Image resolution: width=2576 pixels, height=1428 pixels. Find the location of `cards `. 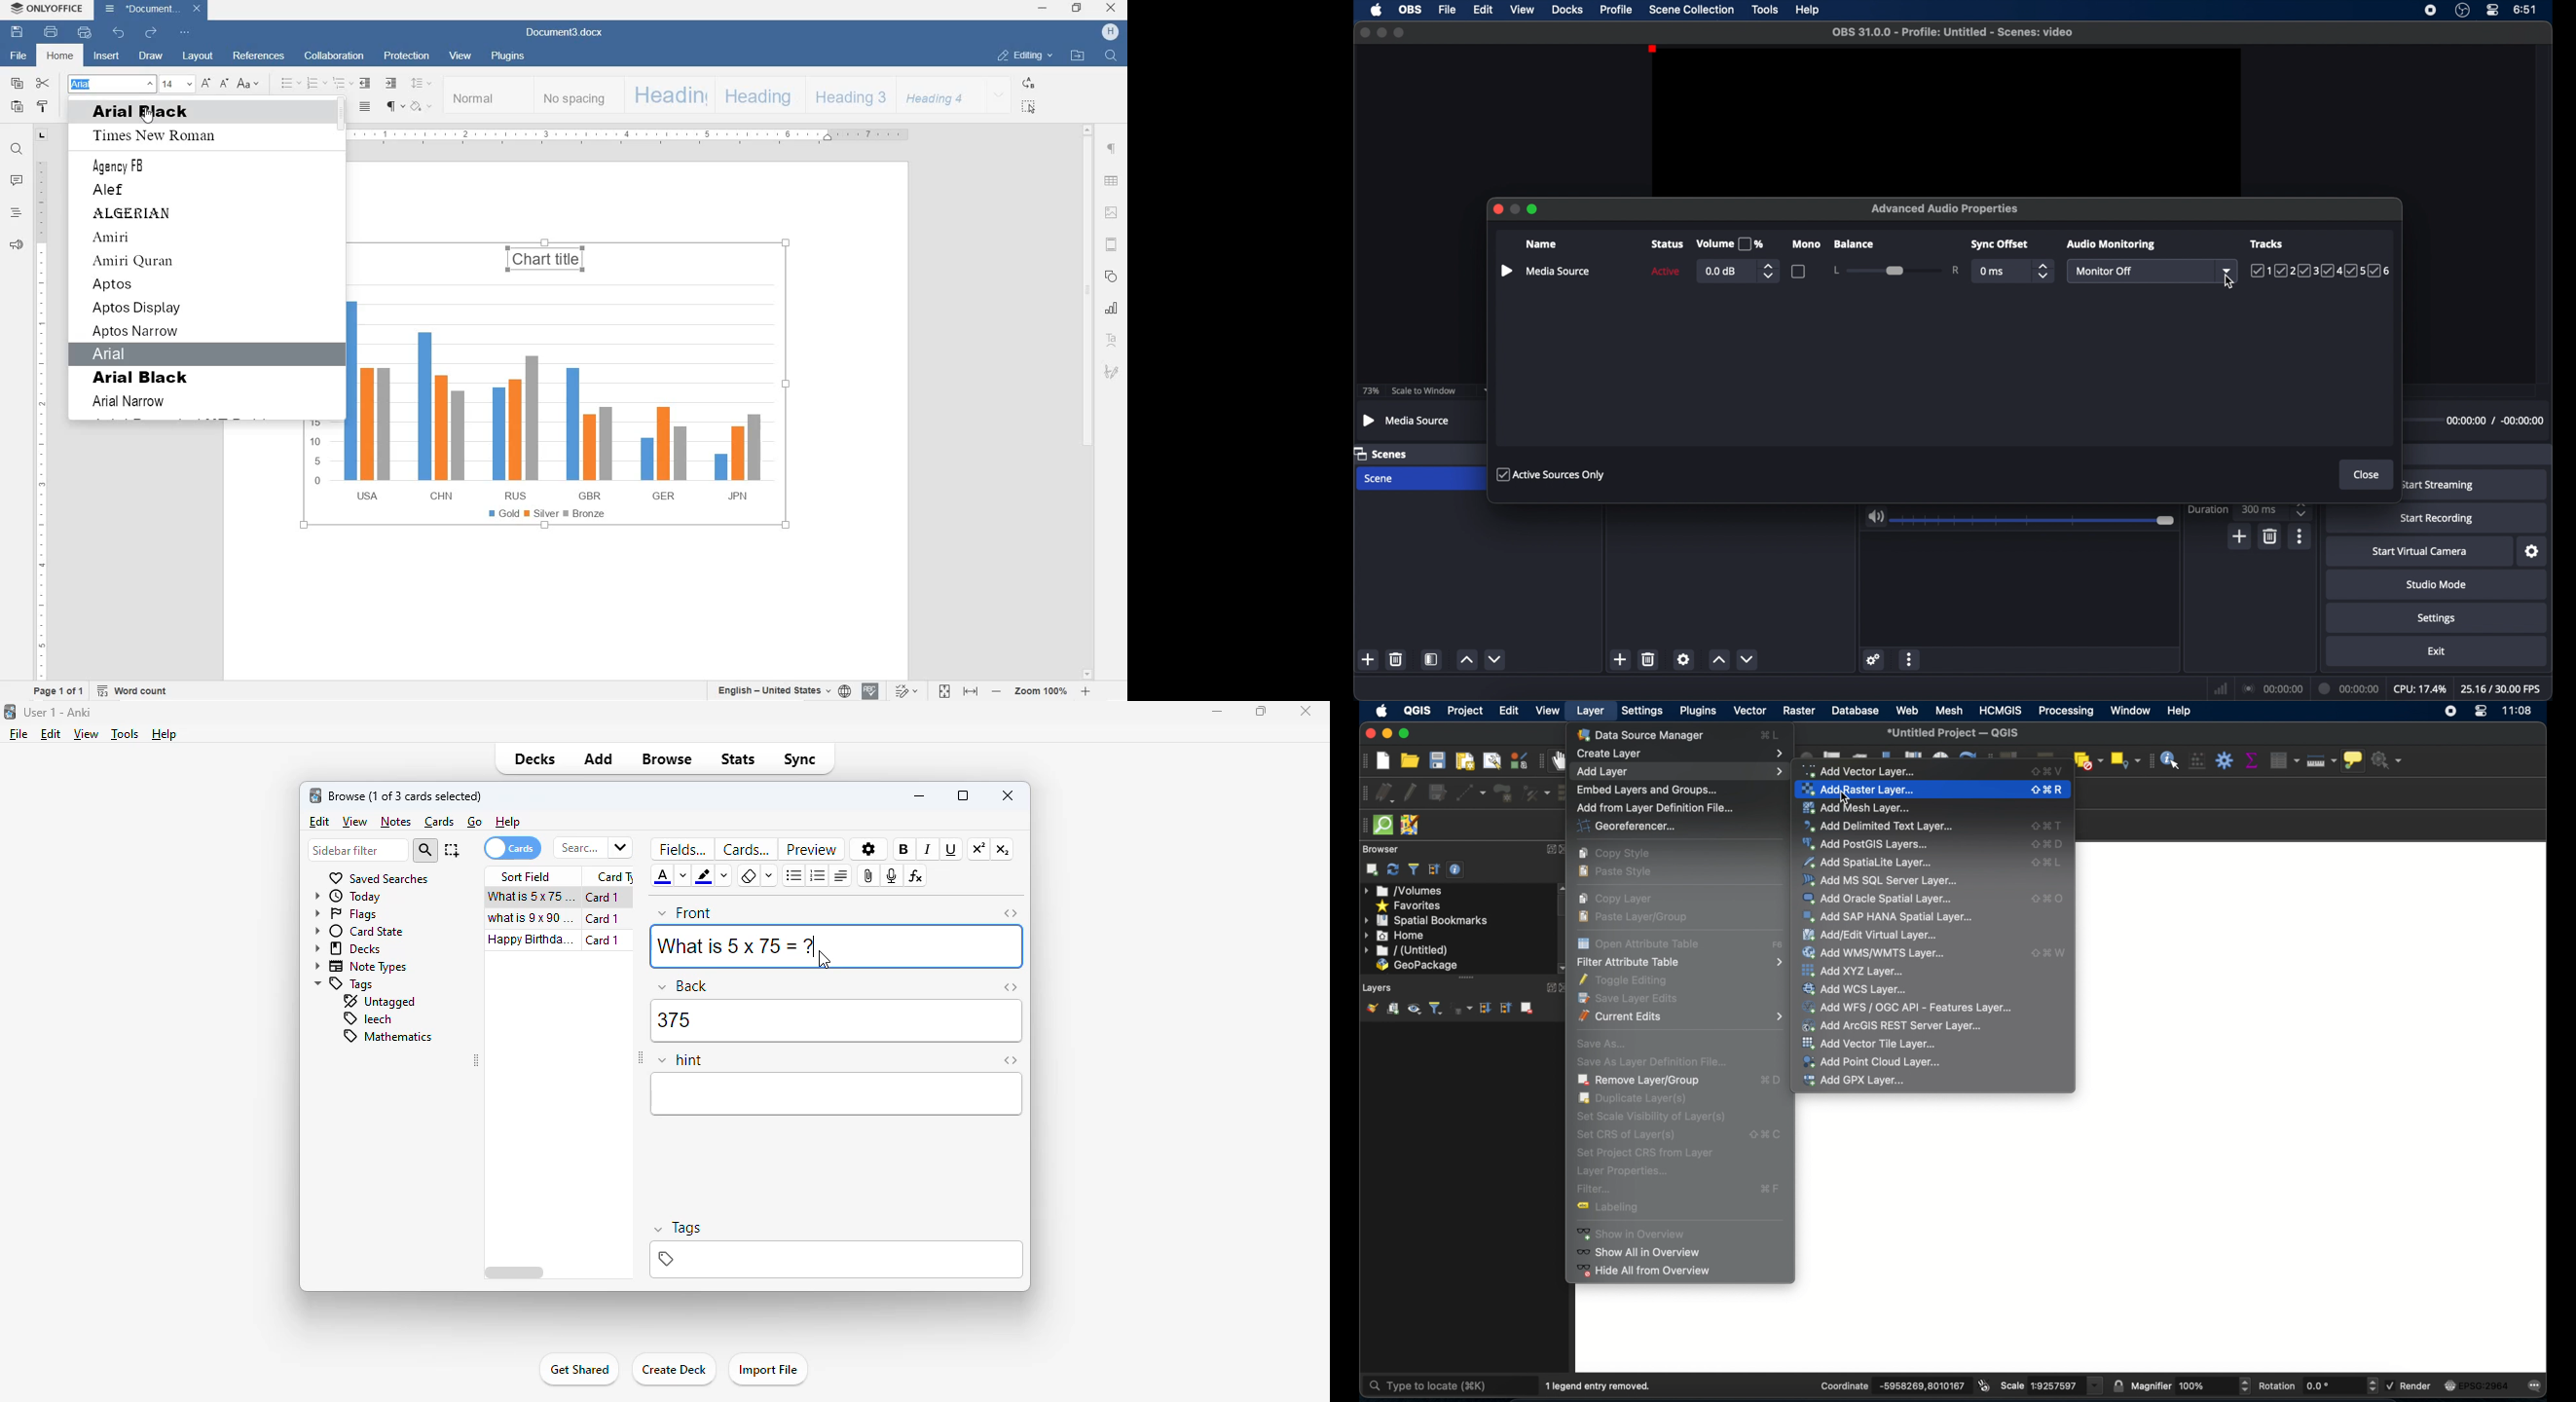

cards  is located at coordinates (746, 850).